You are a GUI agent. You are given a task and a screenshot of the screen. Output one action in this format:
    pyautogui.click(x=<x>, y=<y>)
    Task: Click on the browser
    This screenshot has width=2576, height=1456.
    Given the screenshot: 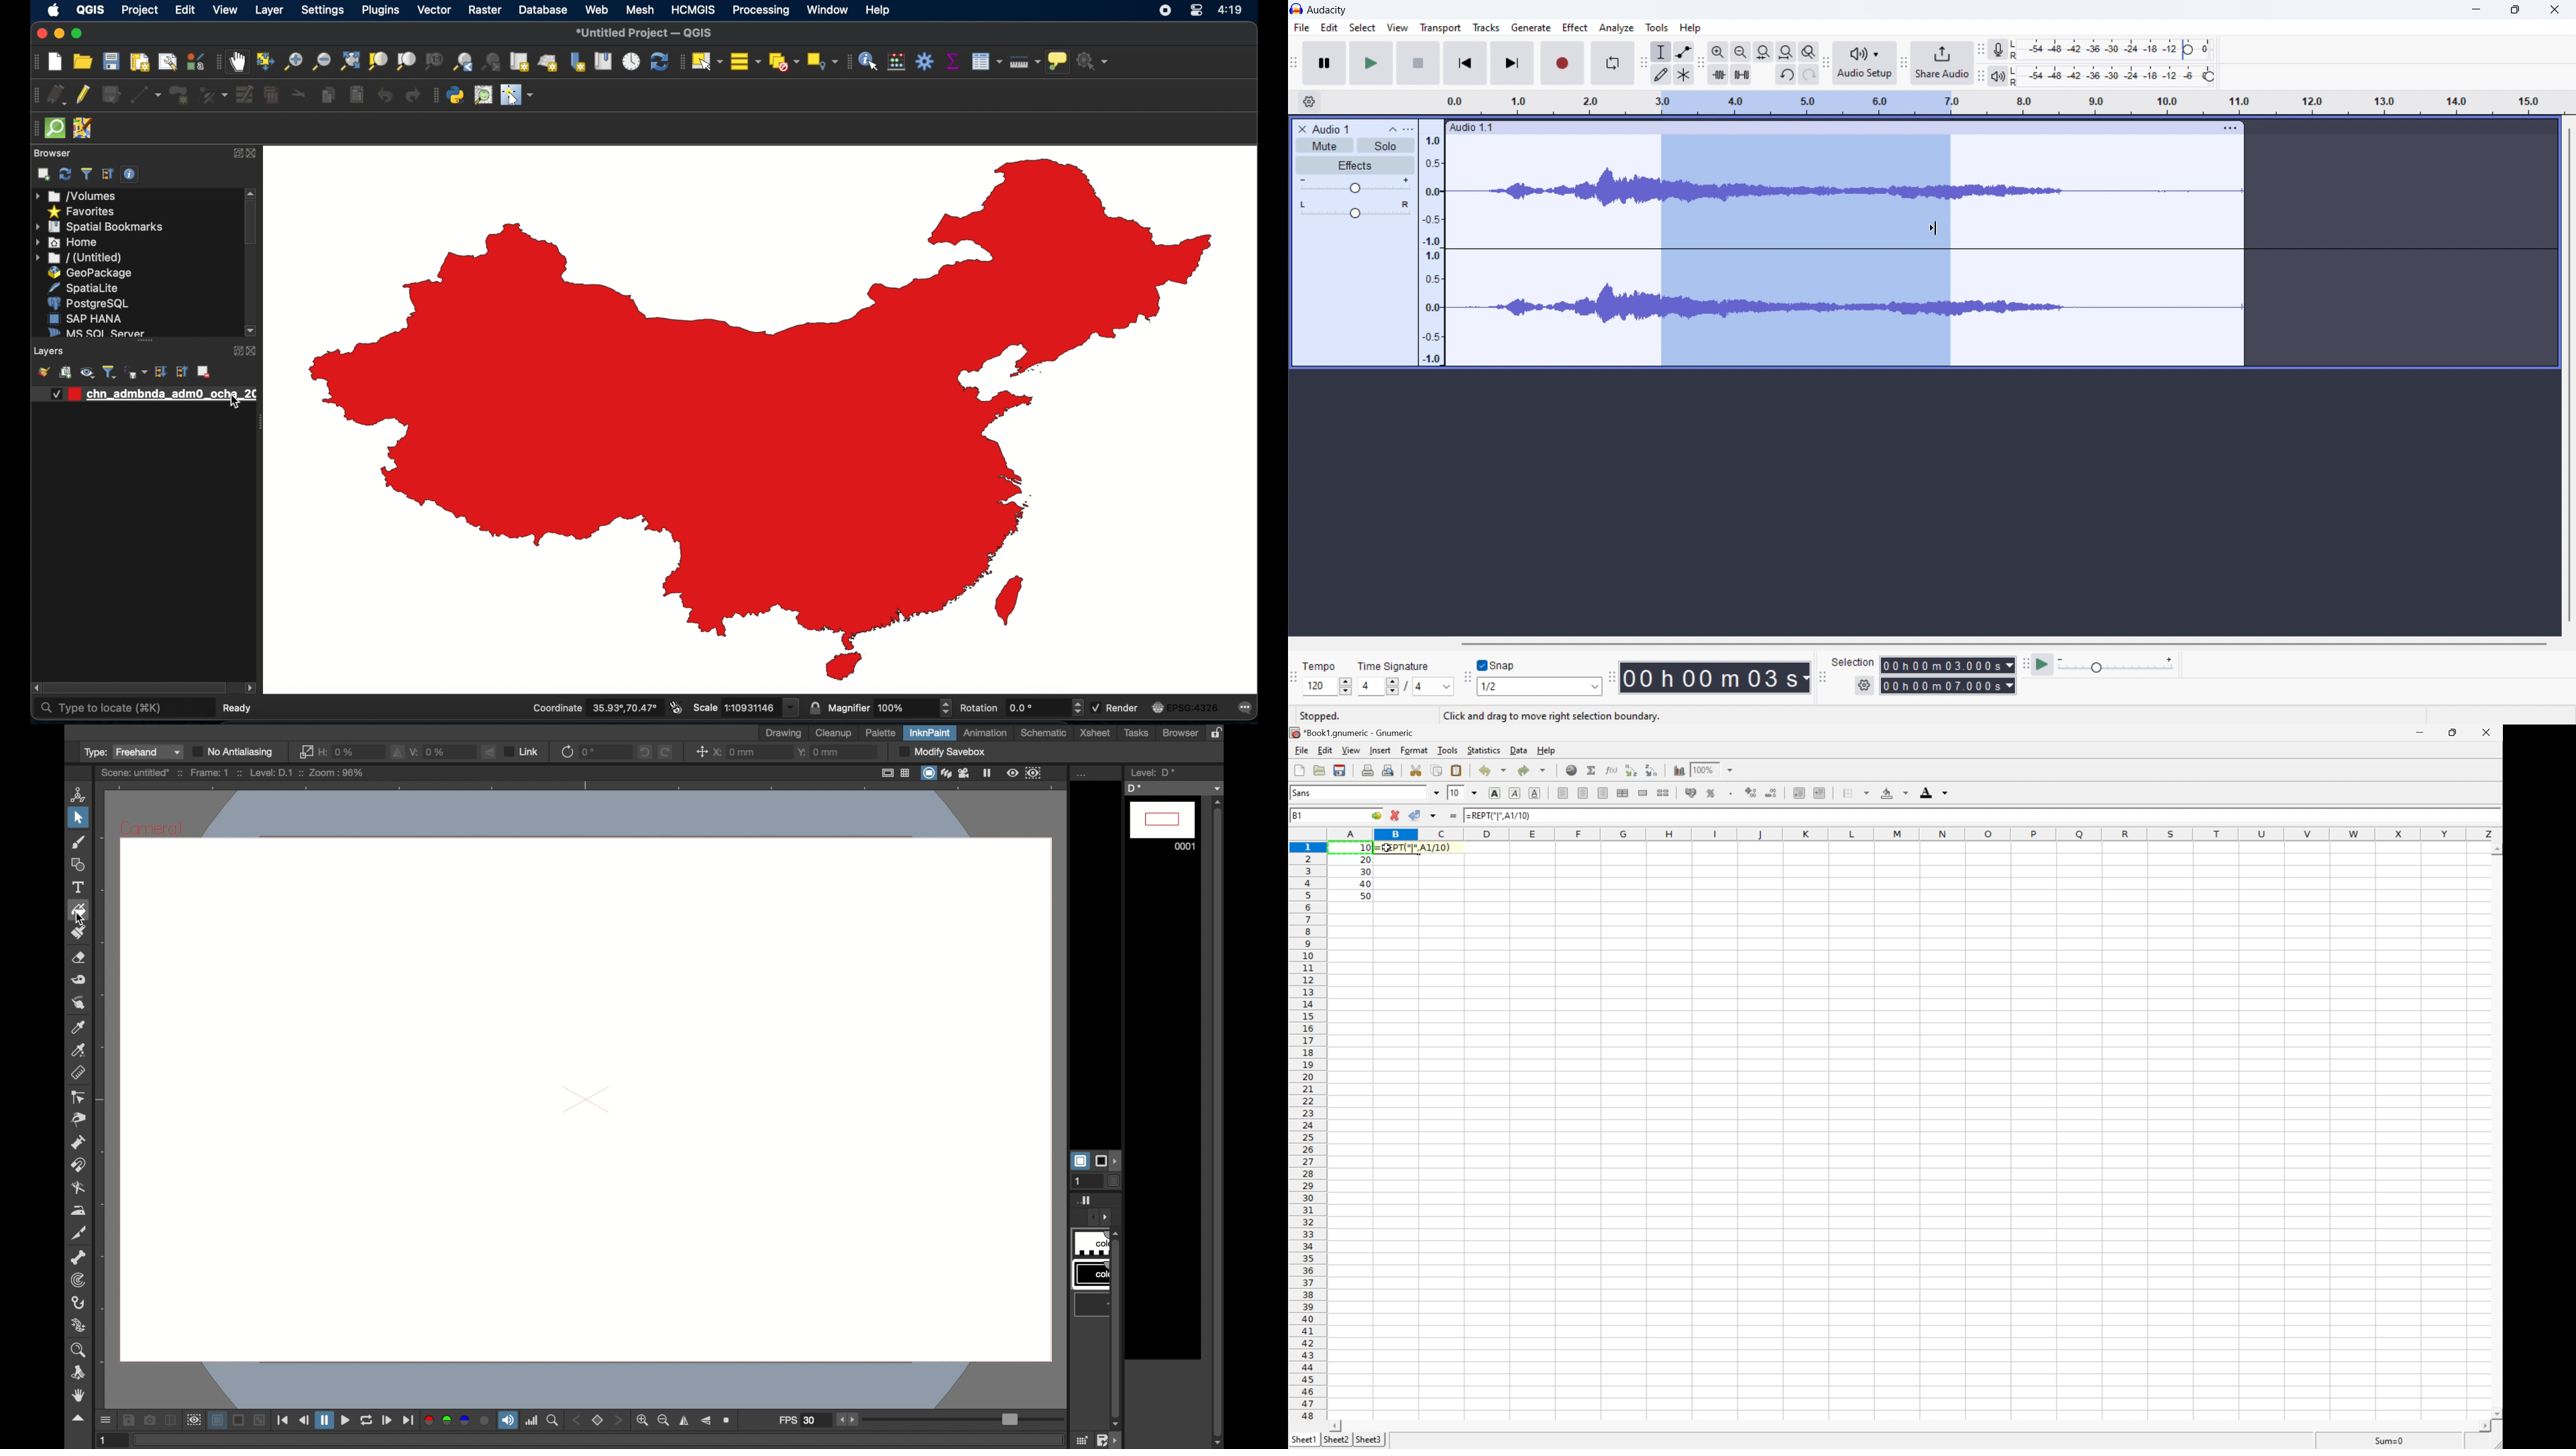 What is the action you would take?
    pyautogui.click(x=52, y=153)
    